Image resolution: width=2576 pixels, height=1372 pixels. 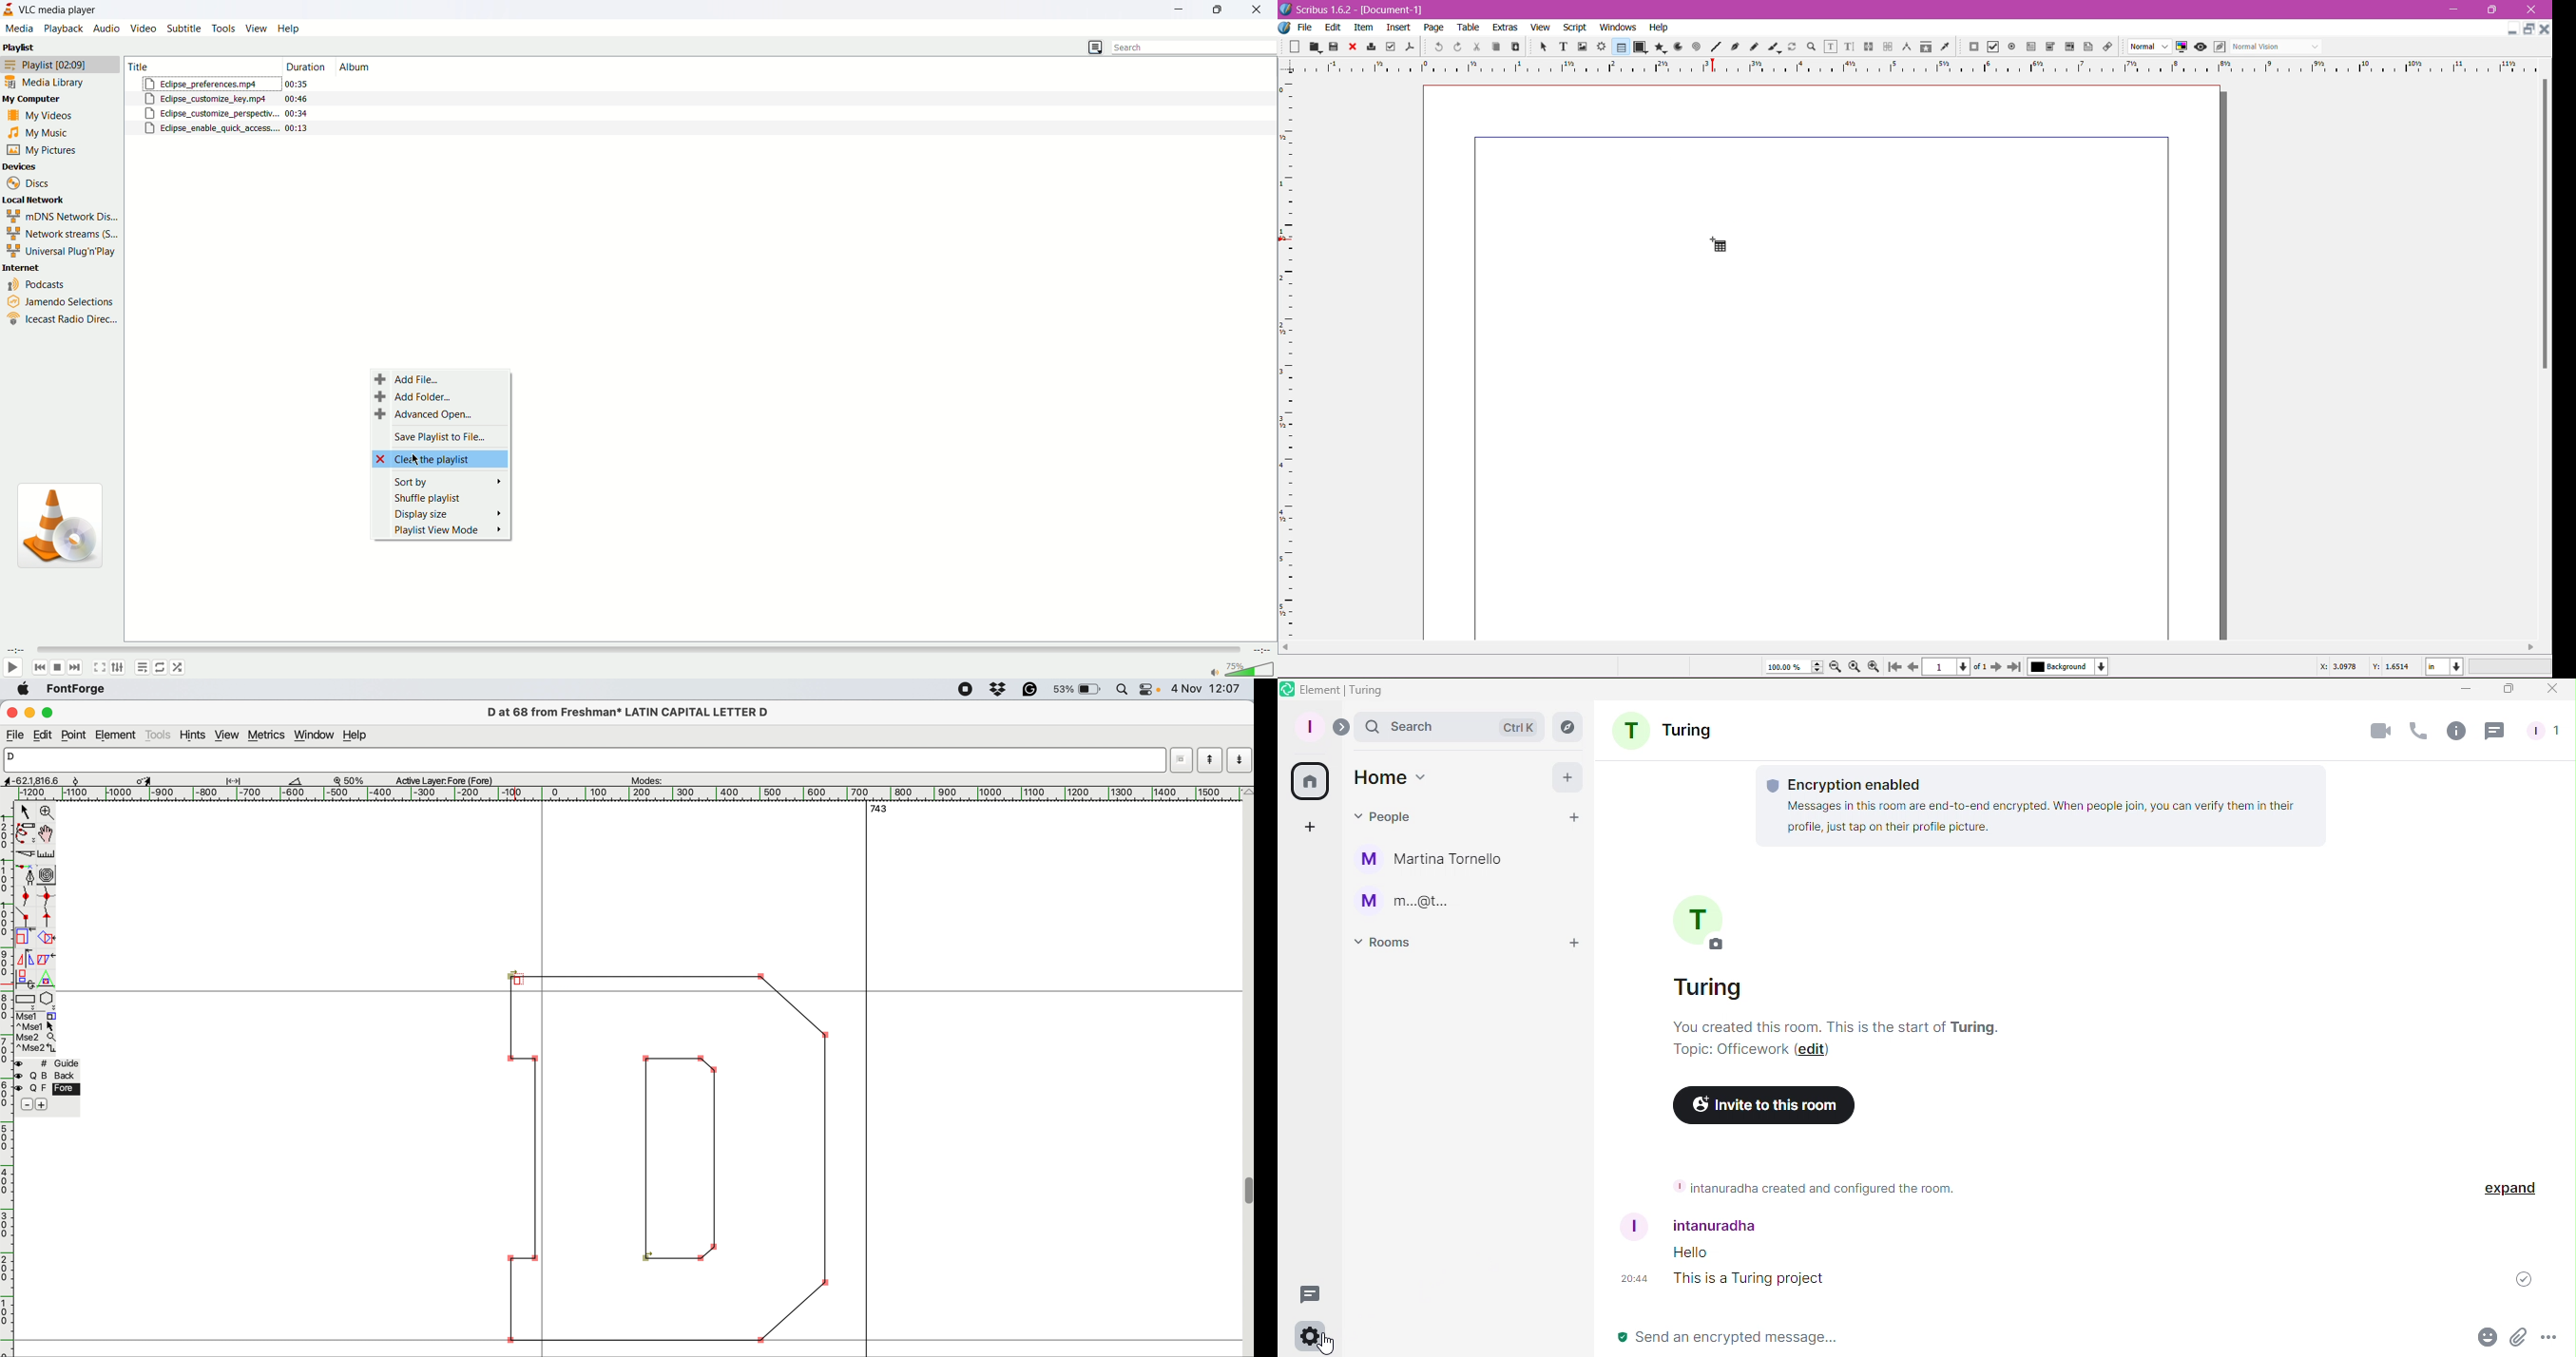 I want to click on Link Text Frames, so click(x=1867, y=46).